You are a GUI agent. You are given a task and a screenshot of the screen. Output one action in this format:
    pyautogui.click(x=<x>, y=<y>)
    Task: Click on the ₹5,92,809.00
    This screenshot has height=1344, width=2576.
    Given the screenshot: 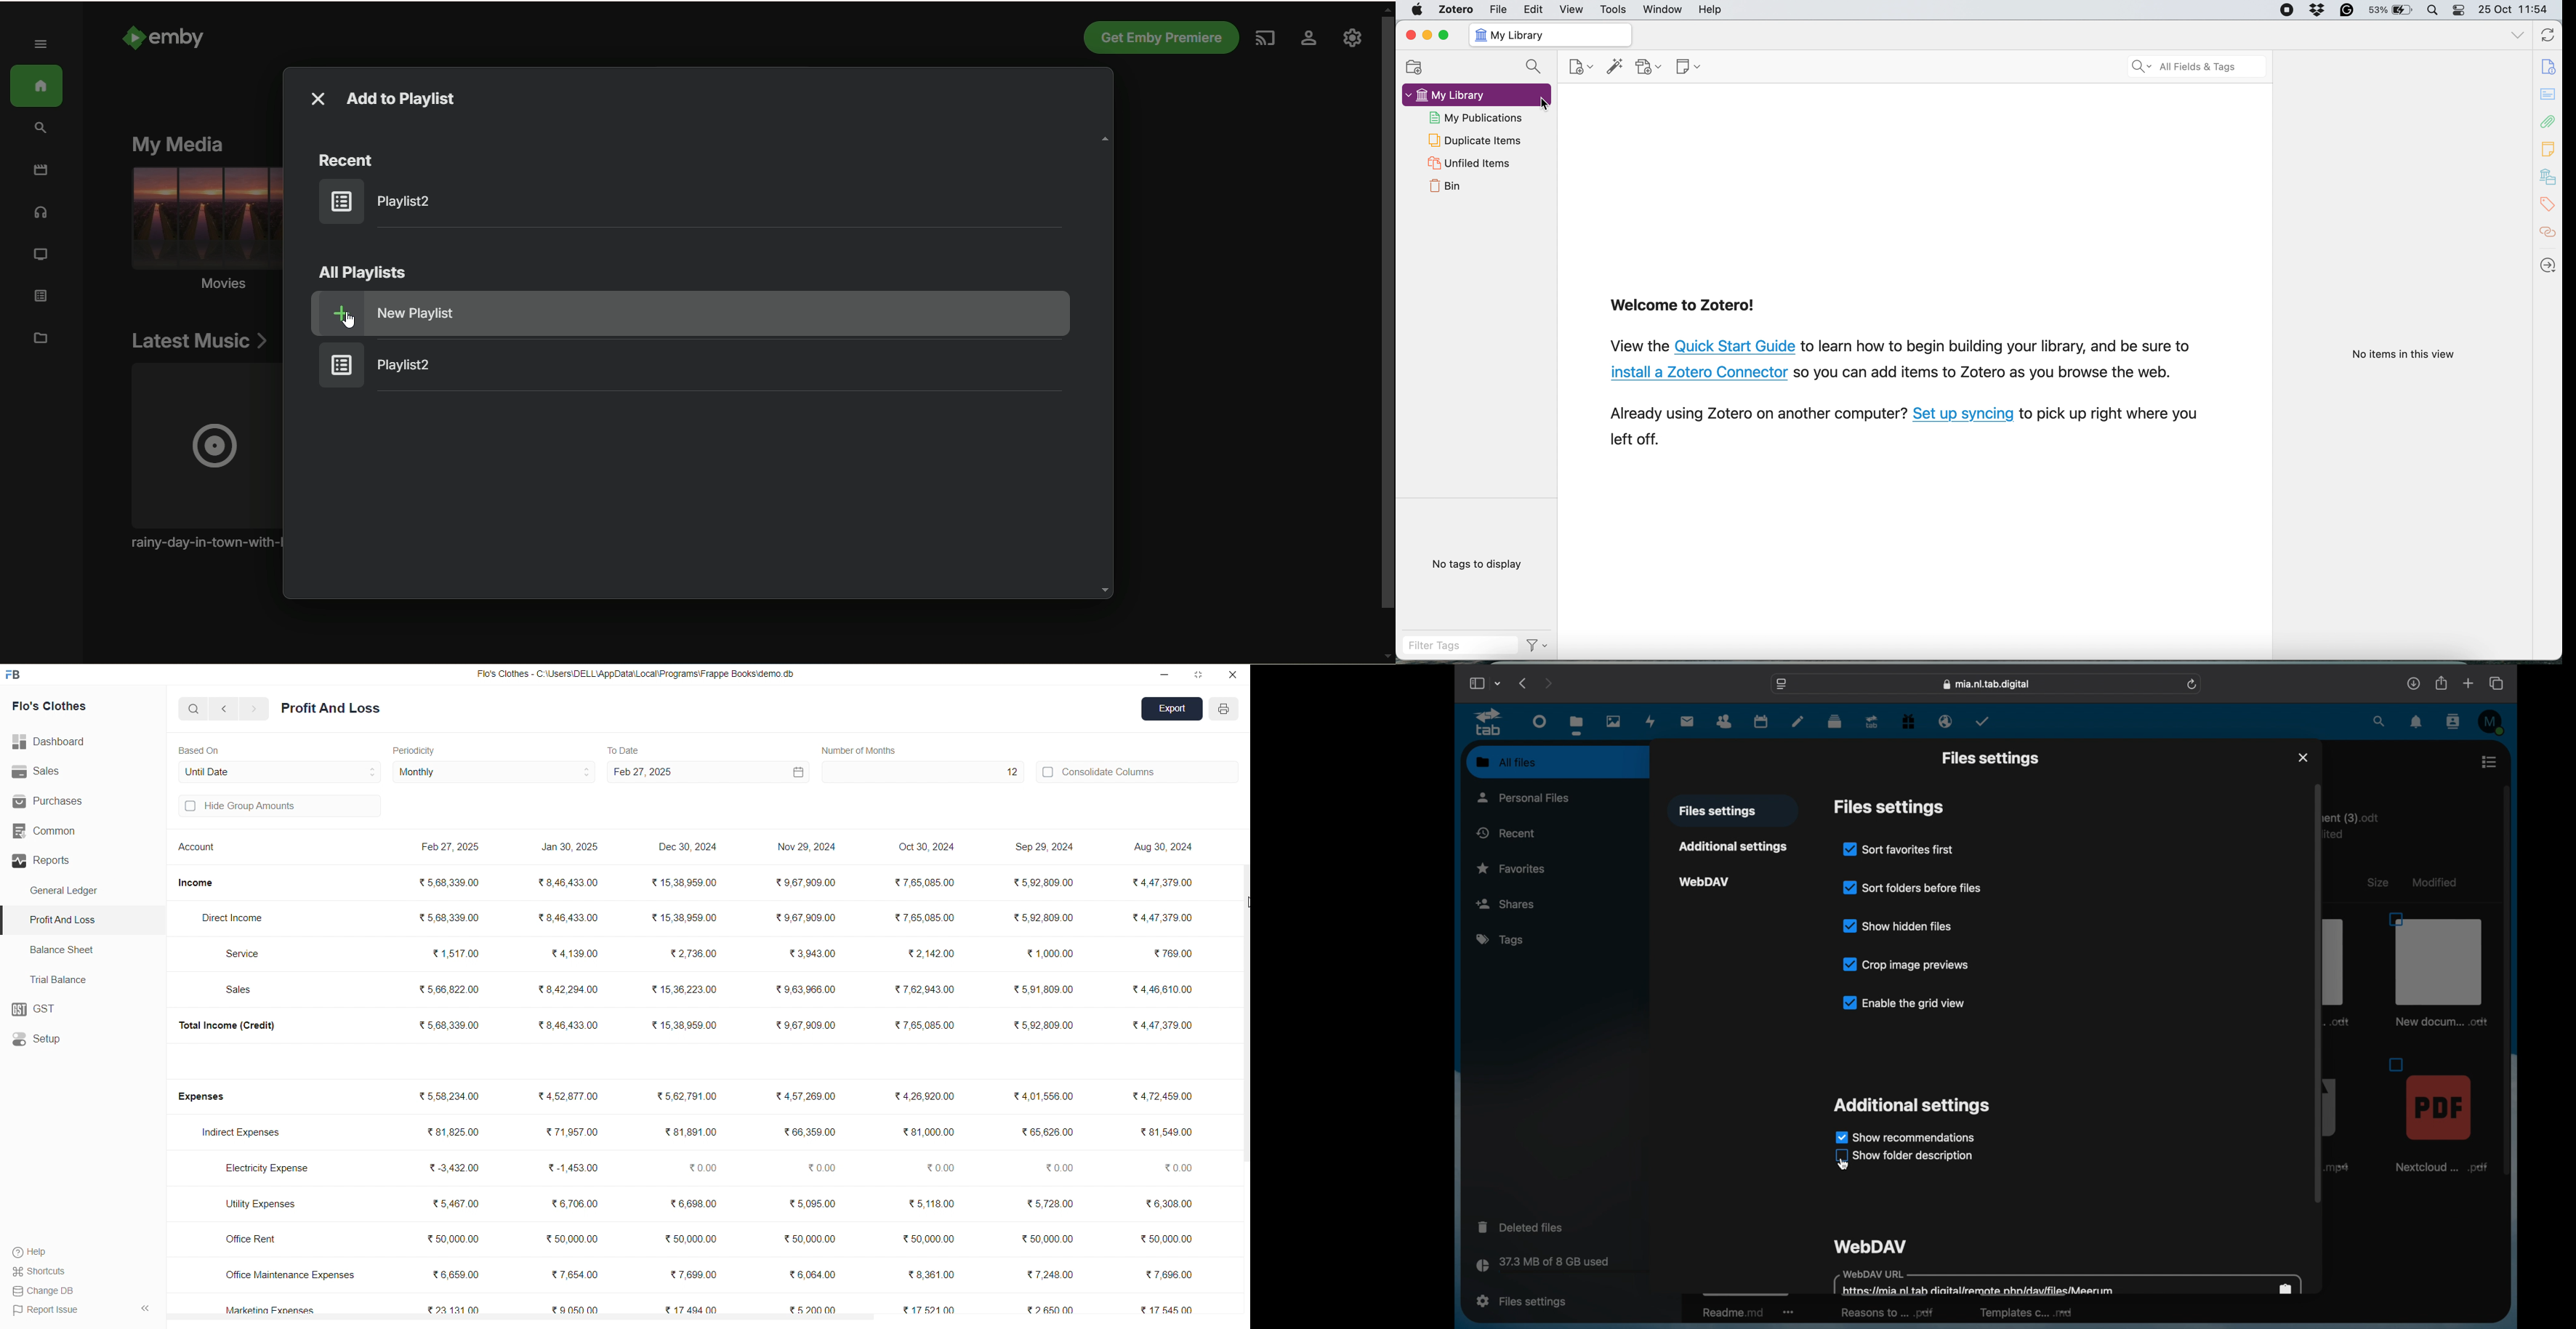 What is the action you would take?
    pyautogui.click(x=1047, y=919)
    